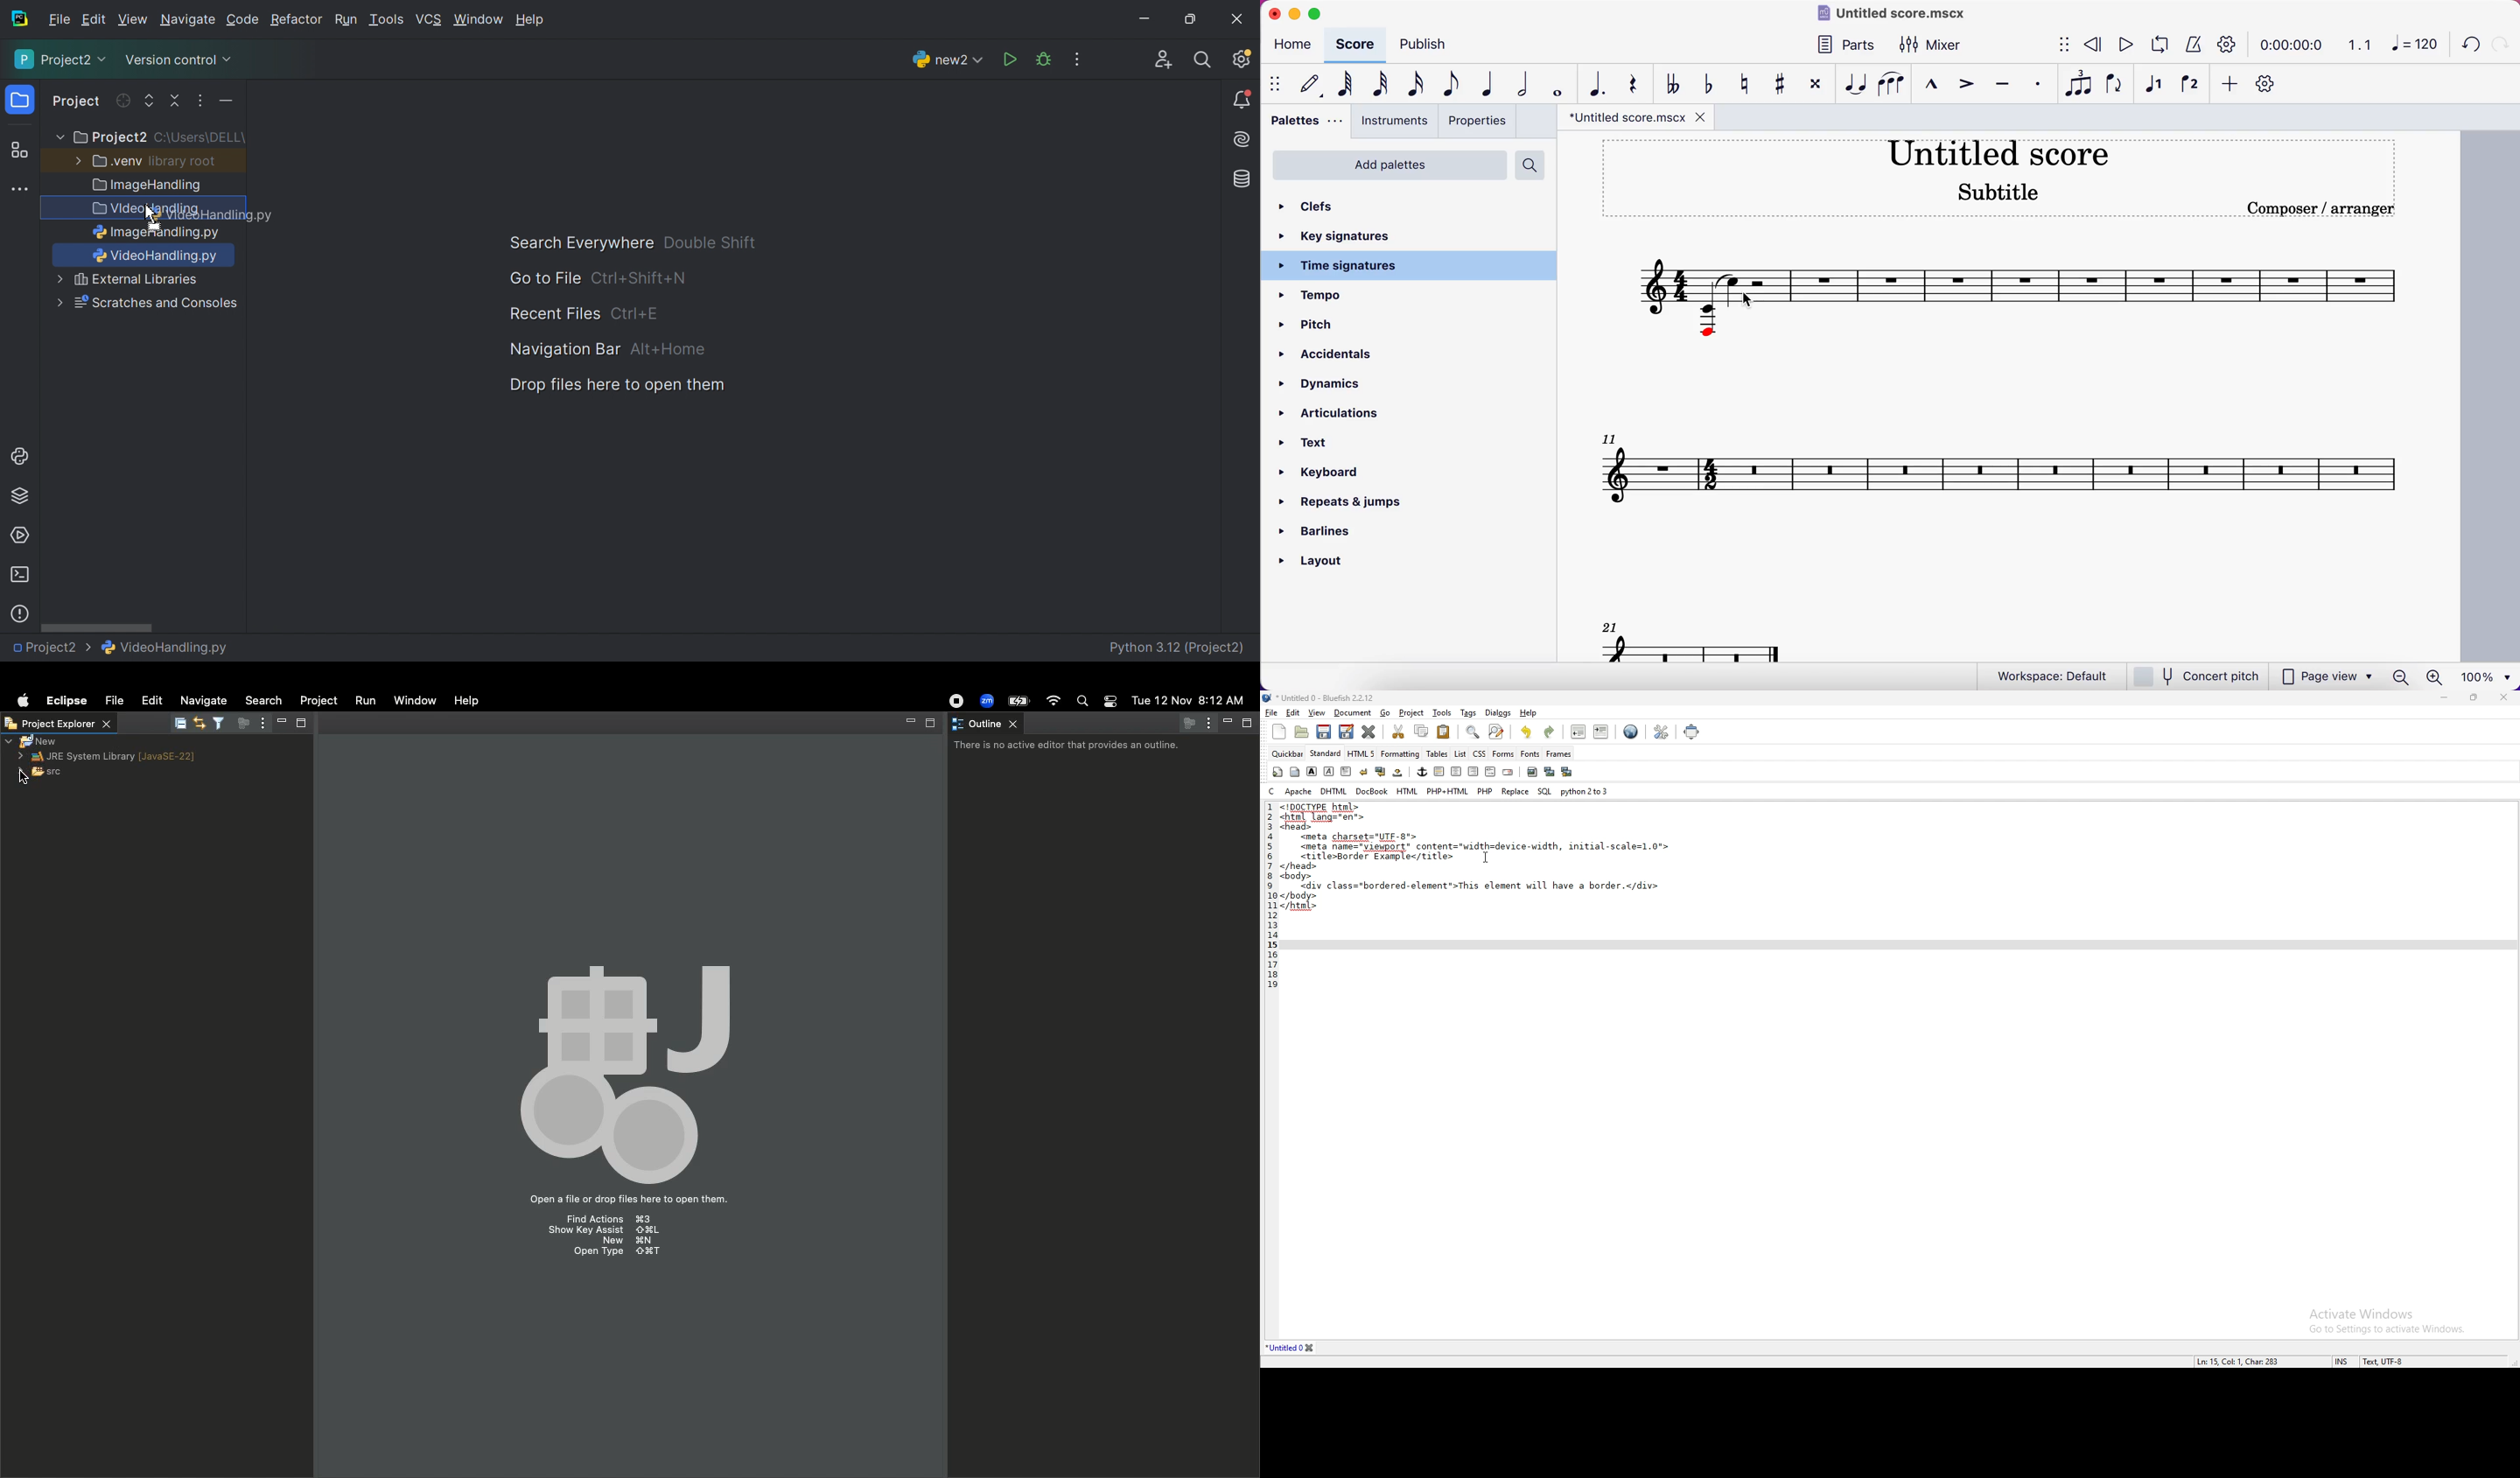 This screenshot has width=2520, height=1484. Describe the element at coordinates (1469, 713) in the screenshot. I see `tags` at that location.